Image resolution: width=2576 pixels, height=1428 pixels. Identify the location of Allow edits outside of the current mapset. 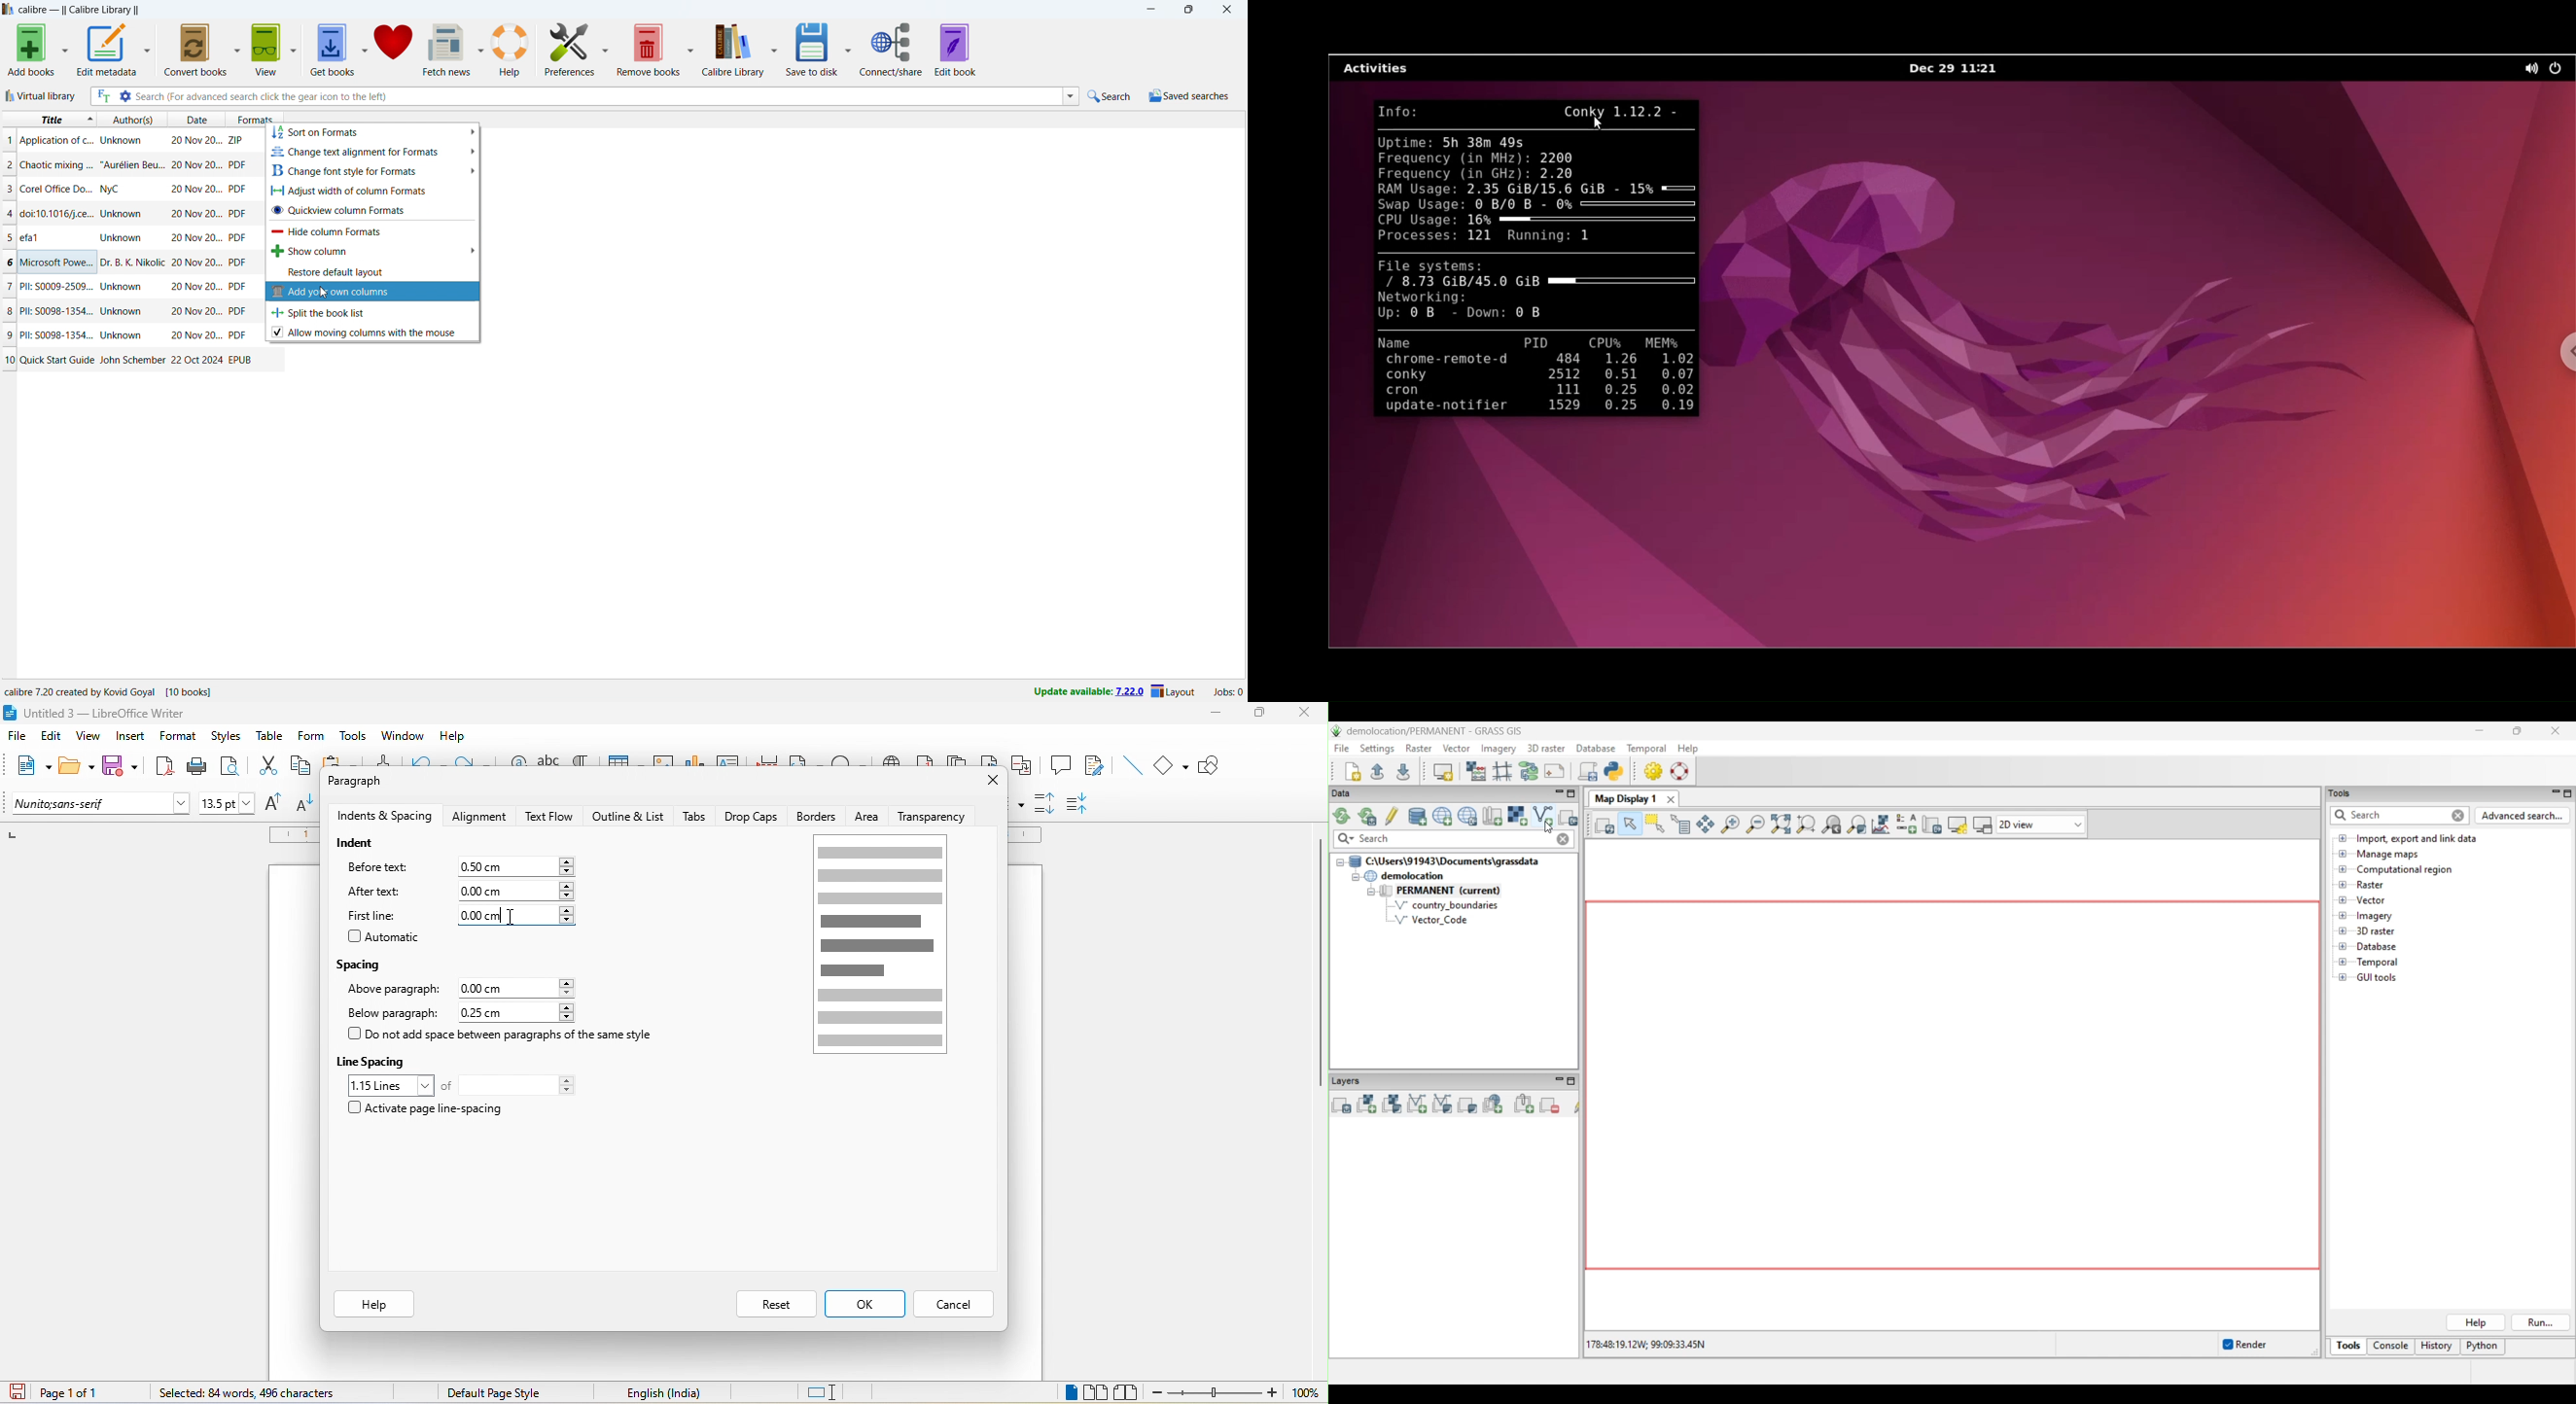
(1392, 816).